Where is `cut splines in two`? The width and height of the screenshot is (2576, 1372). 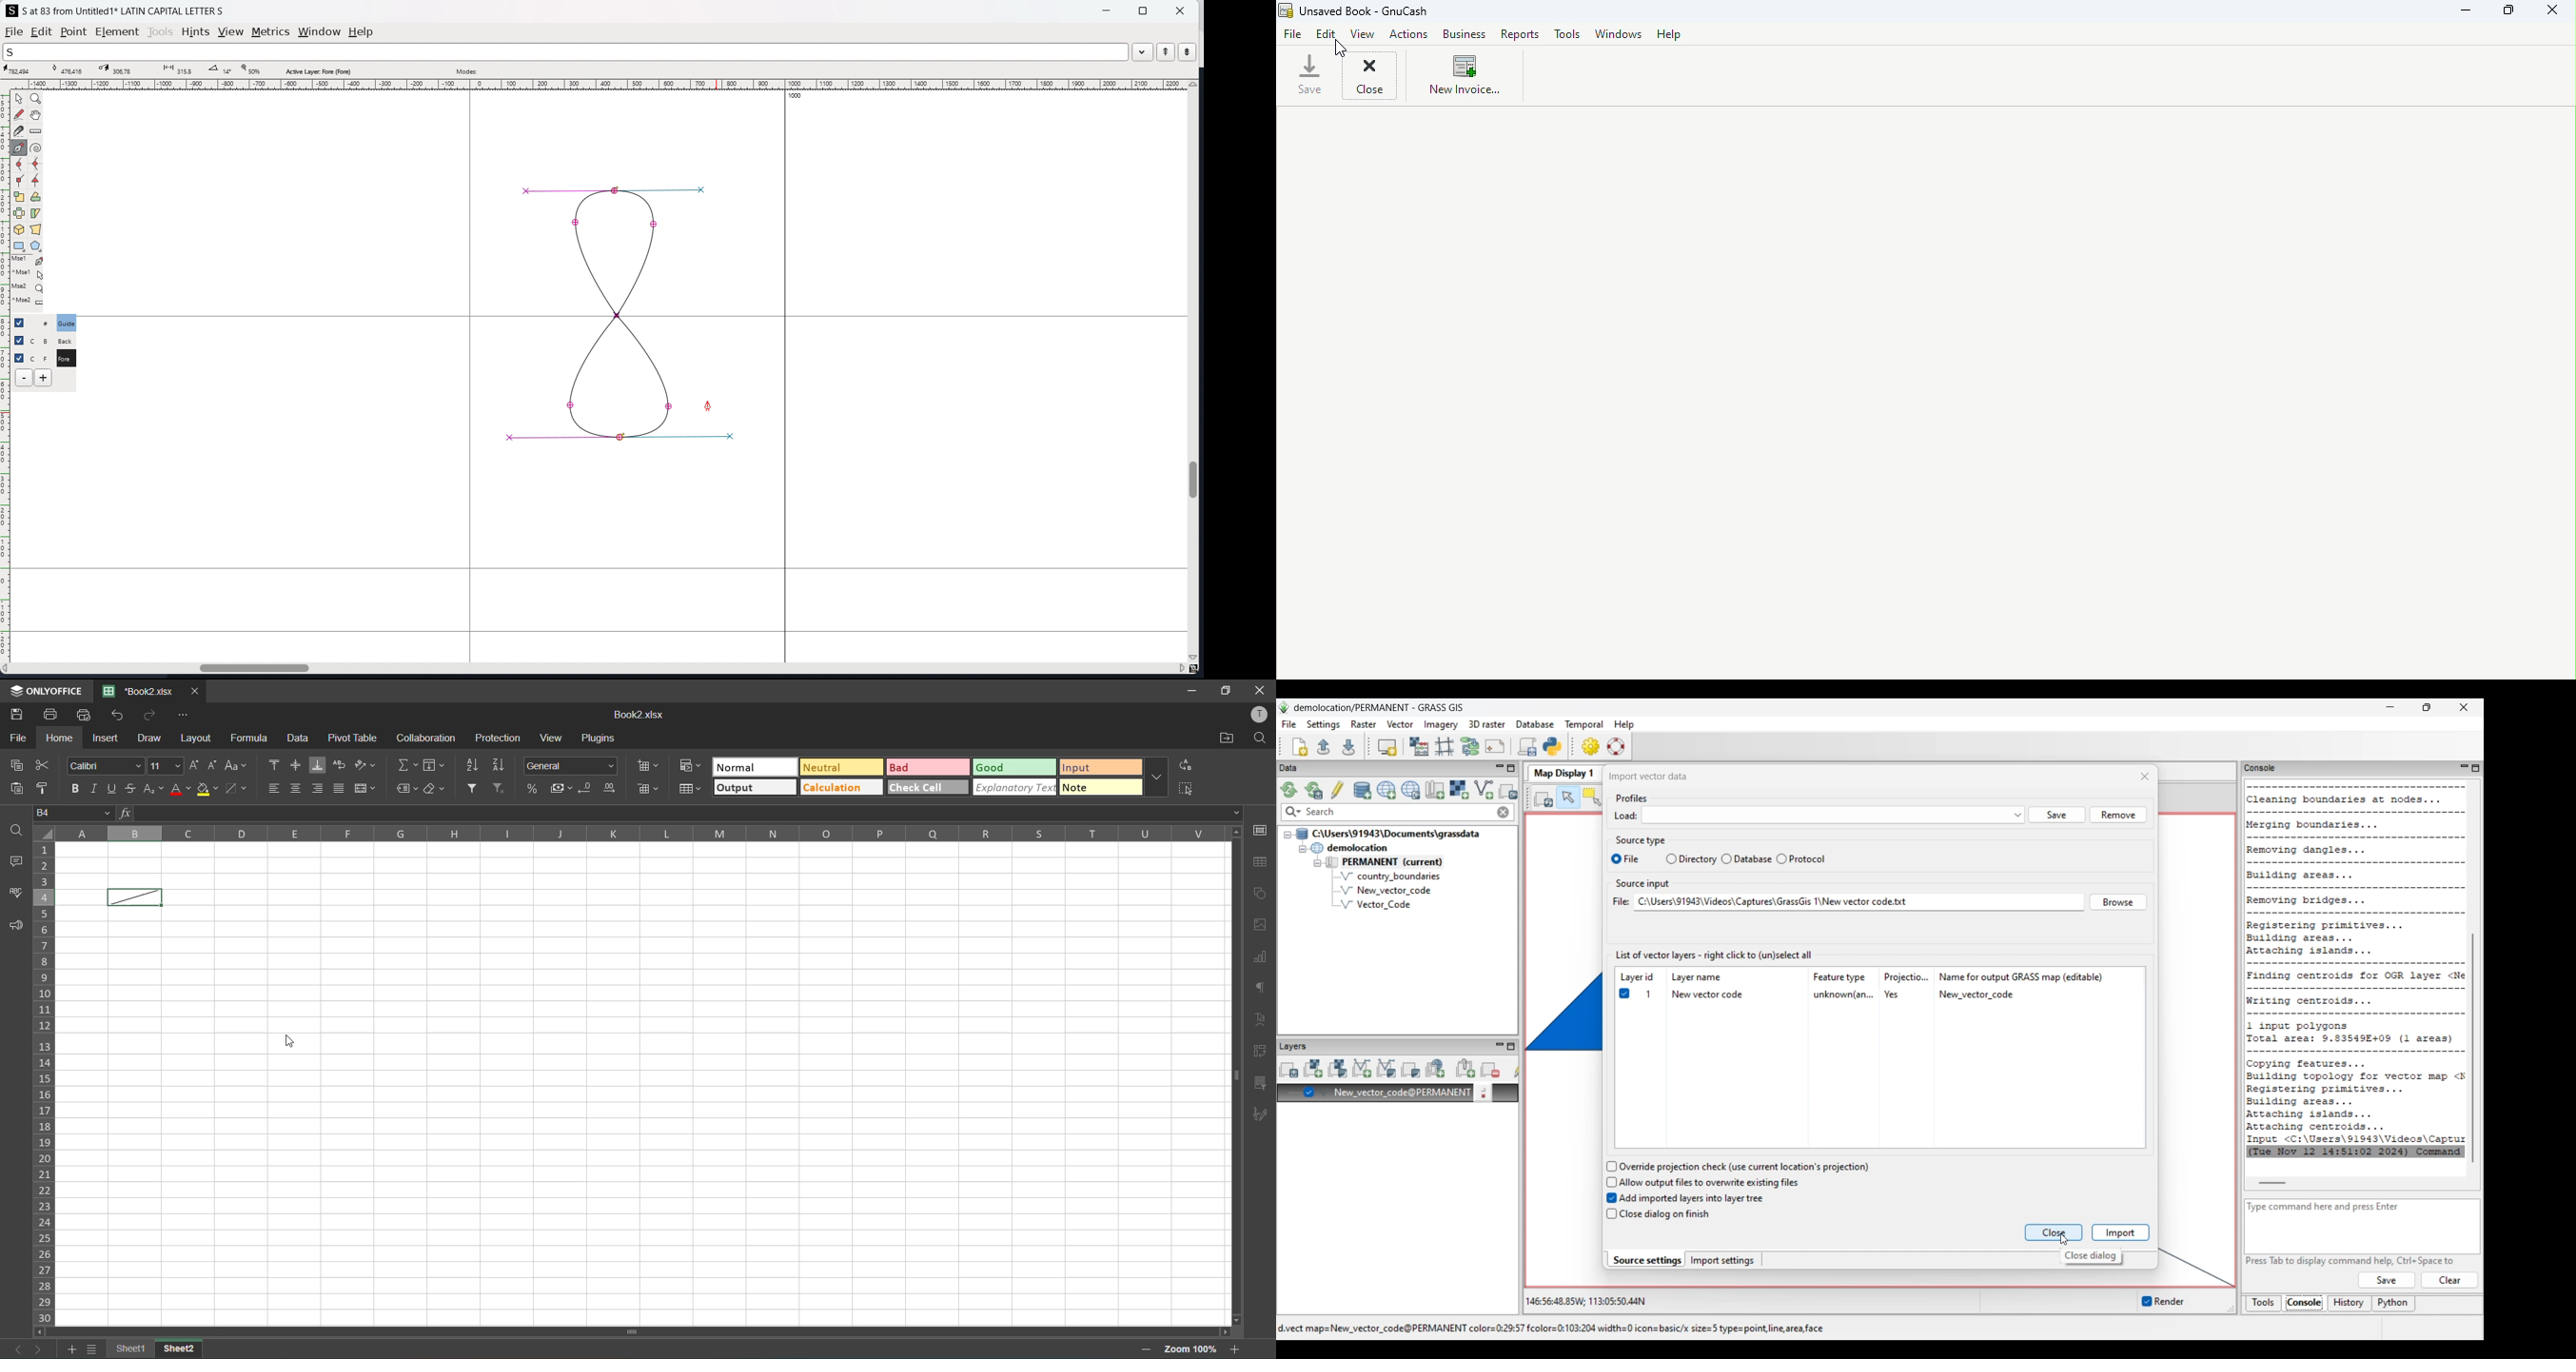
cut splines in two is located at coordinates (19, 131).